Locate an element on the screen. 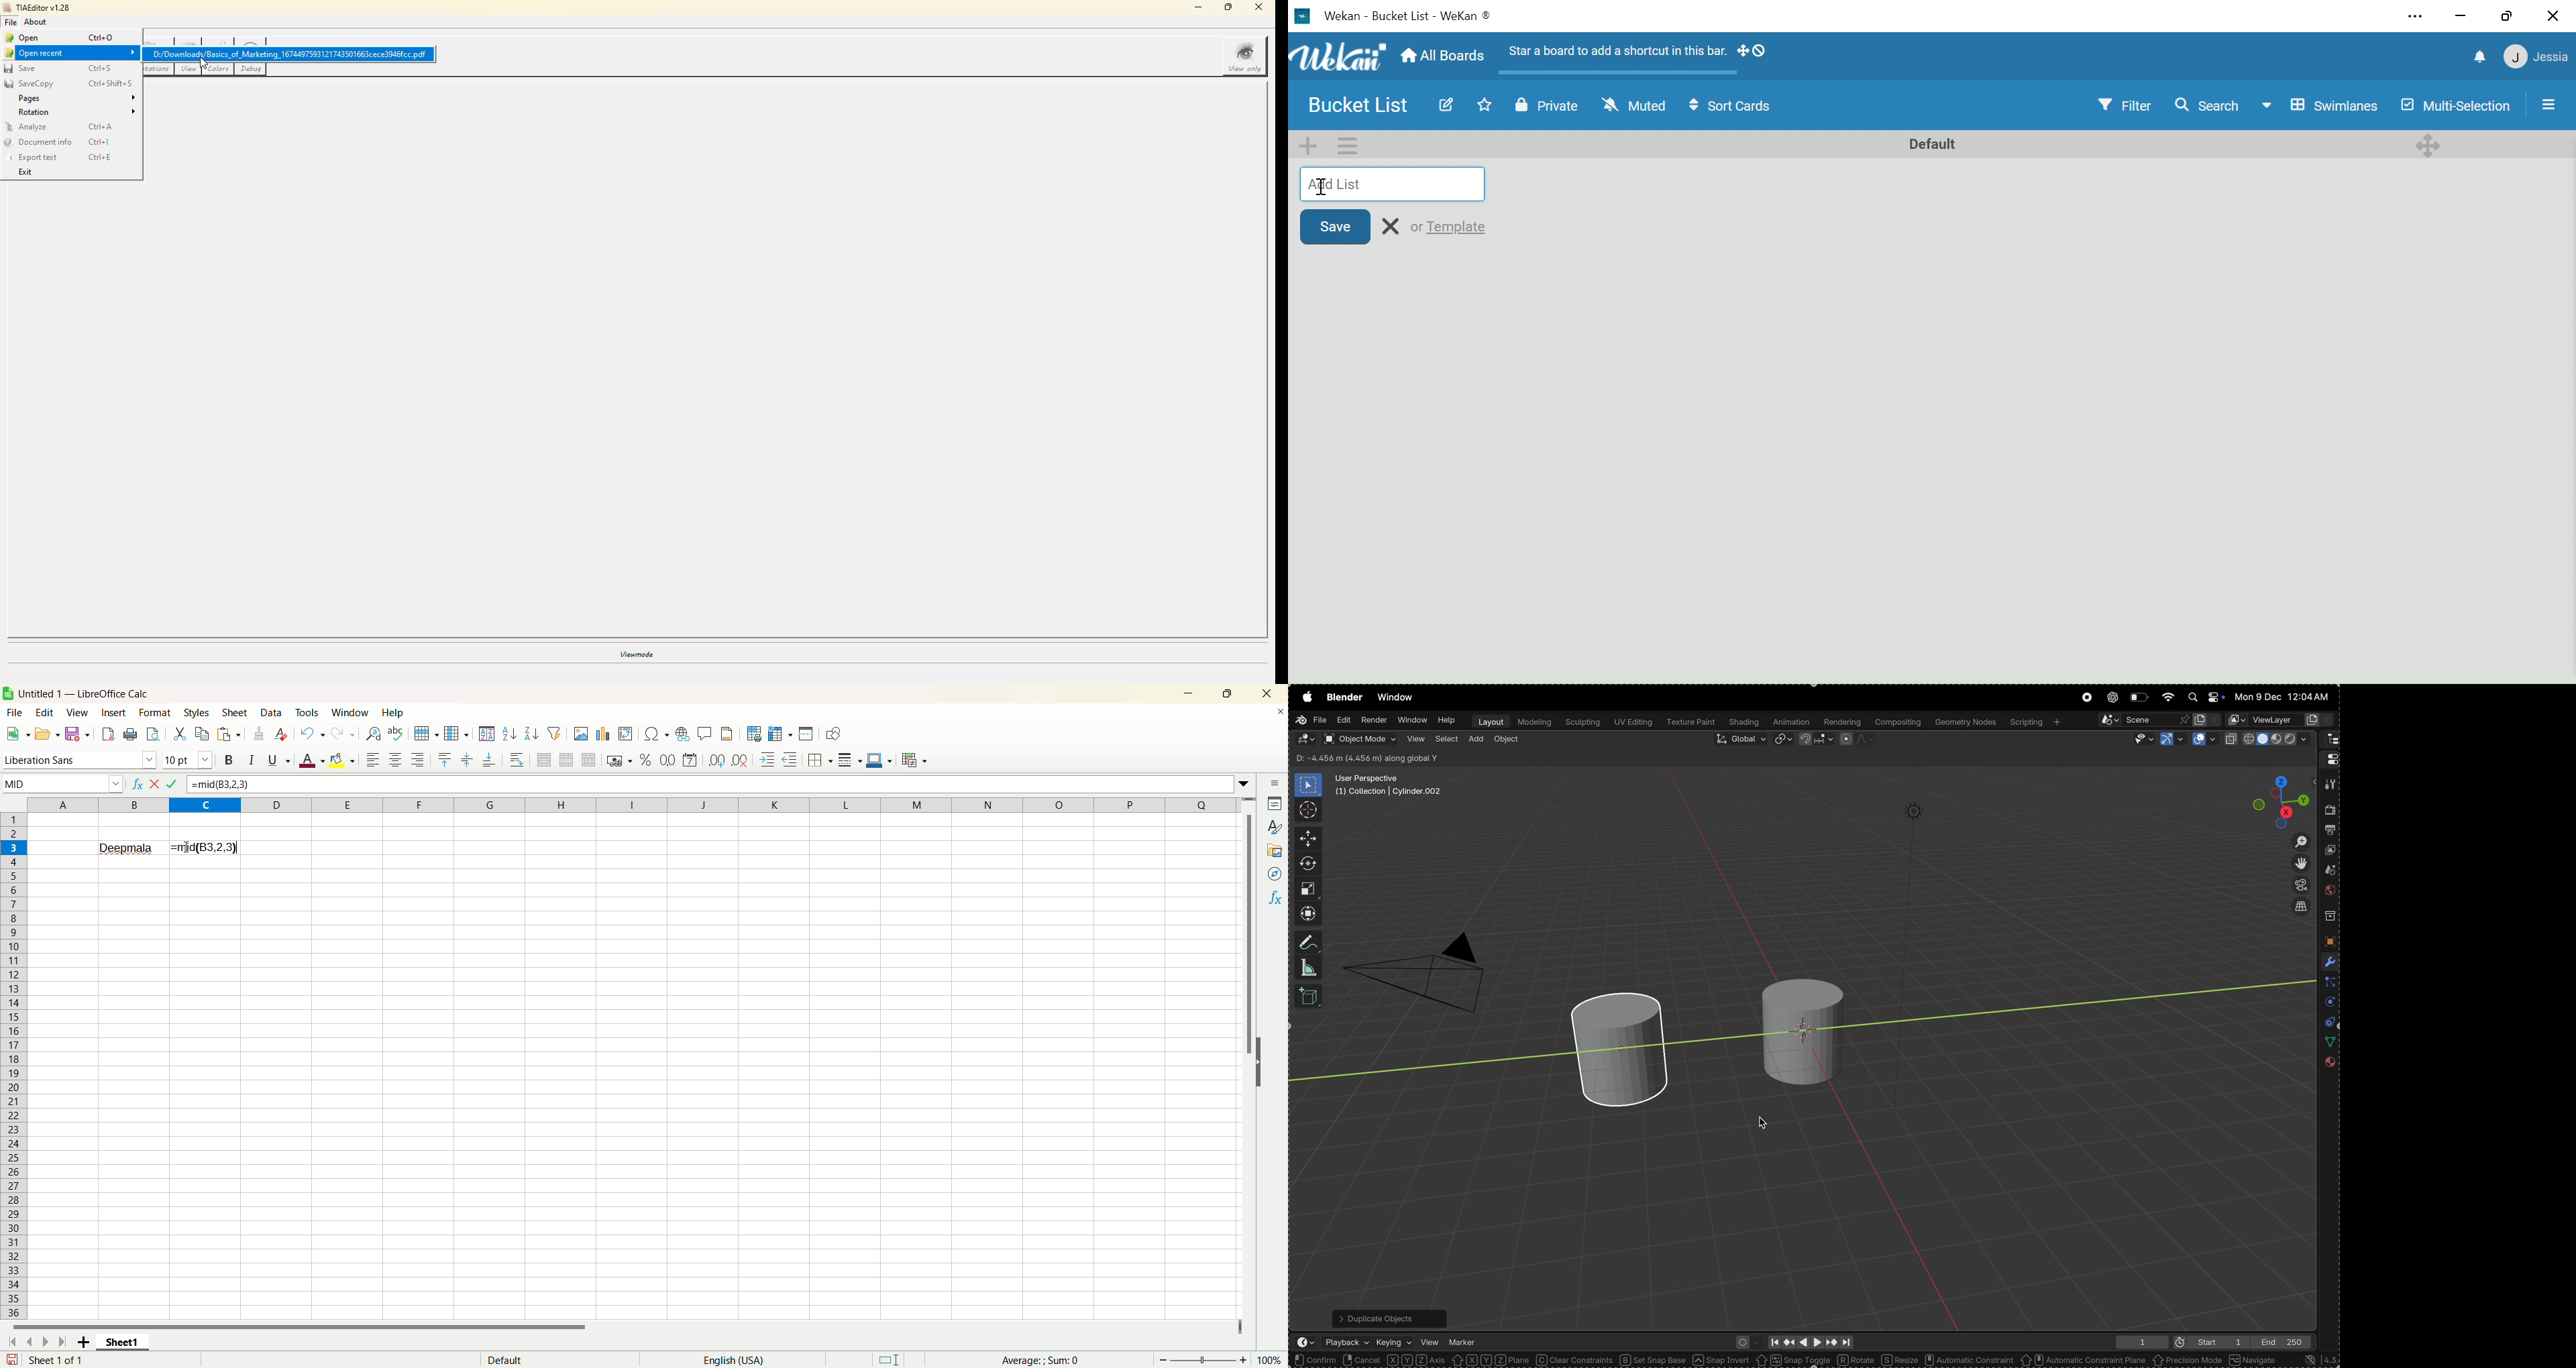  Styles is located at coordinates (1275, 828).